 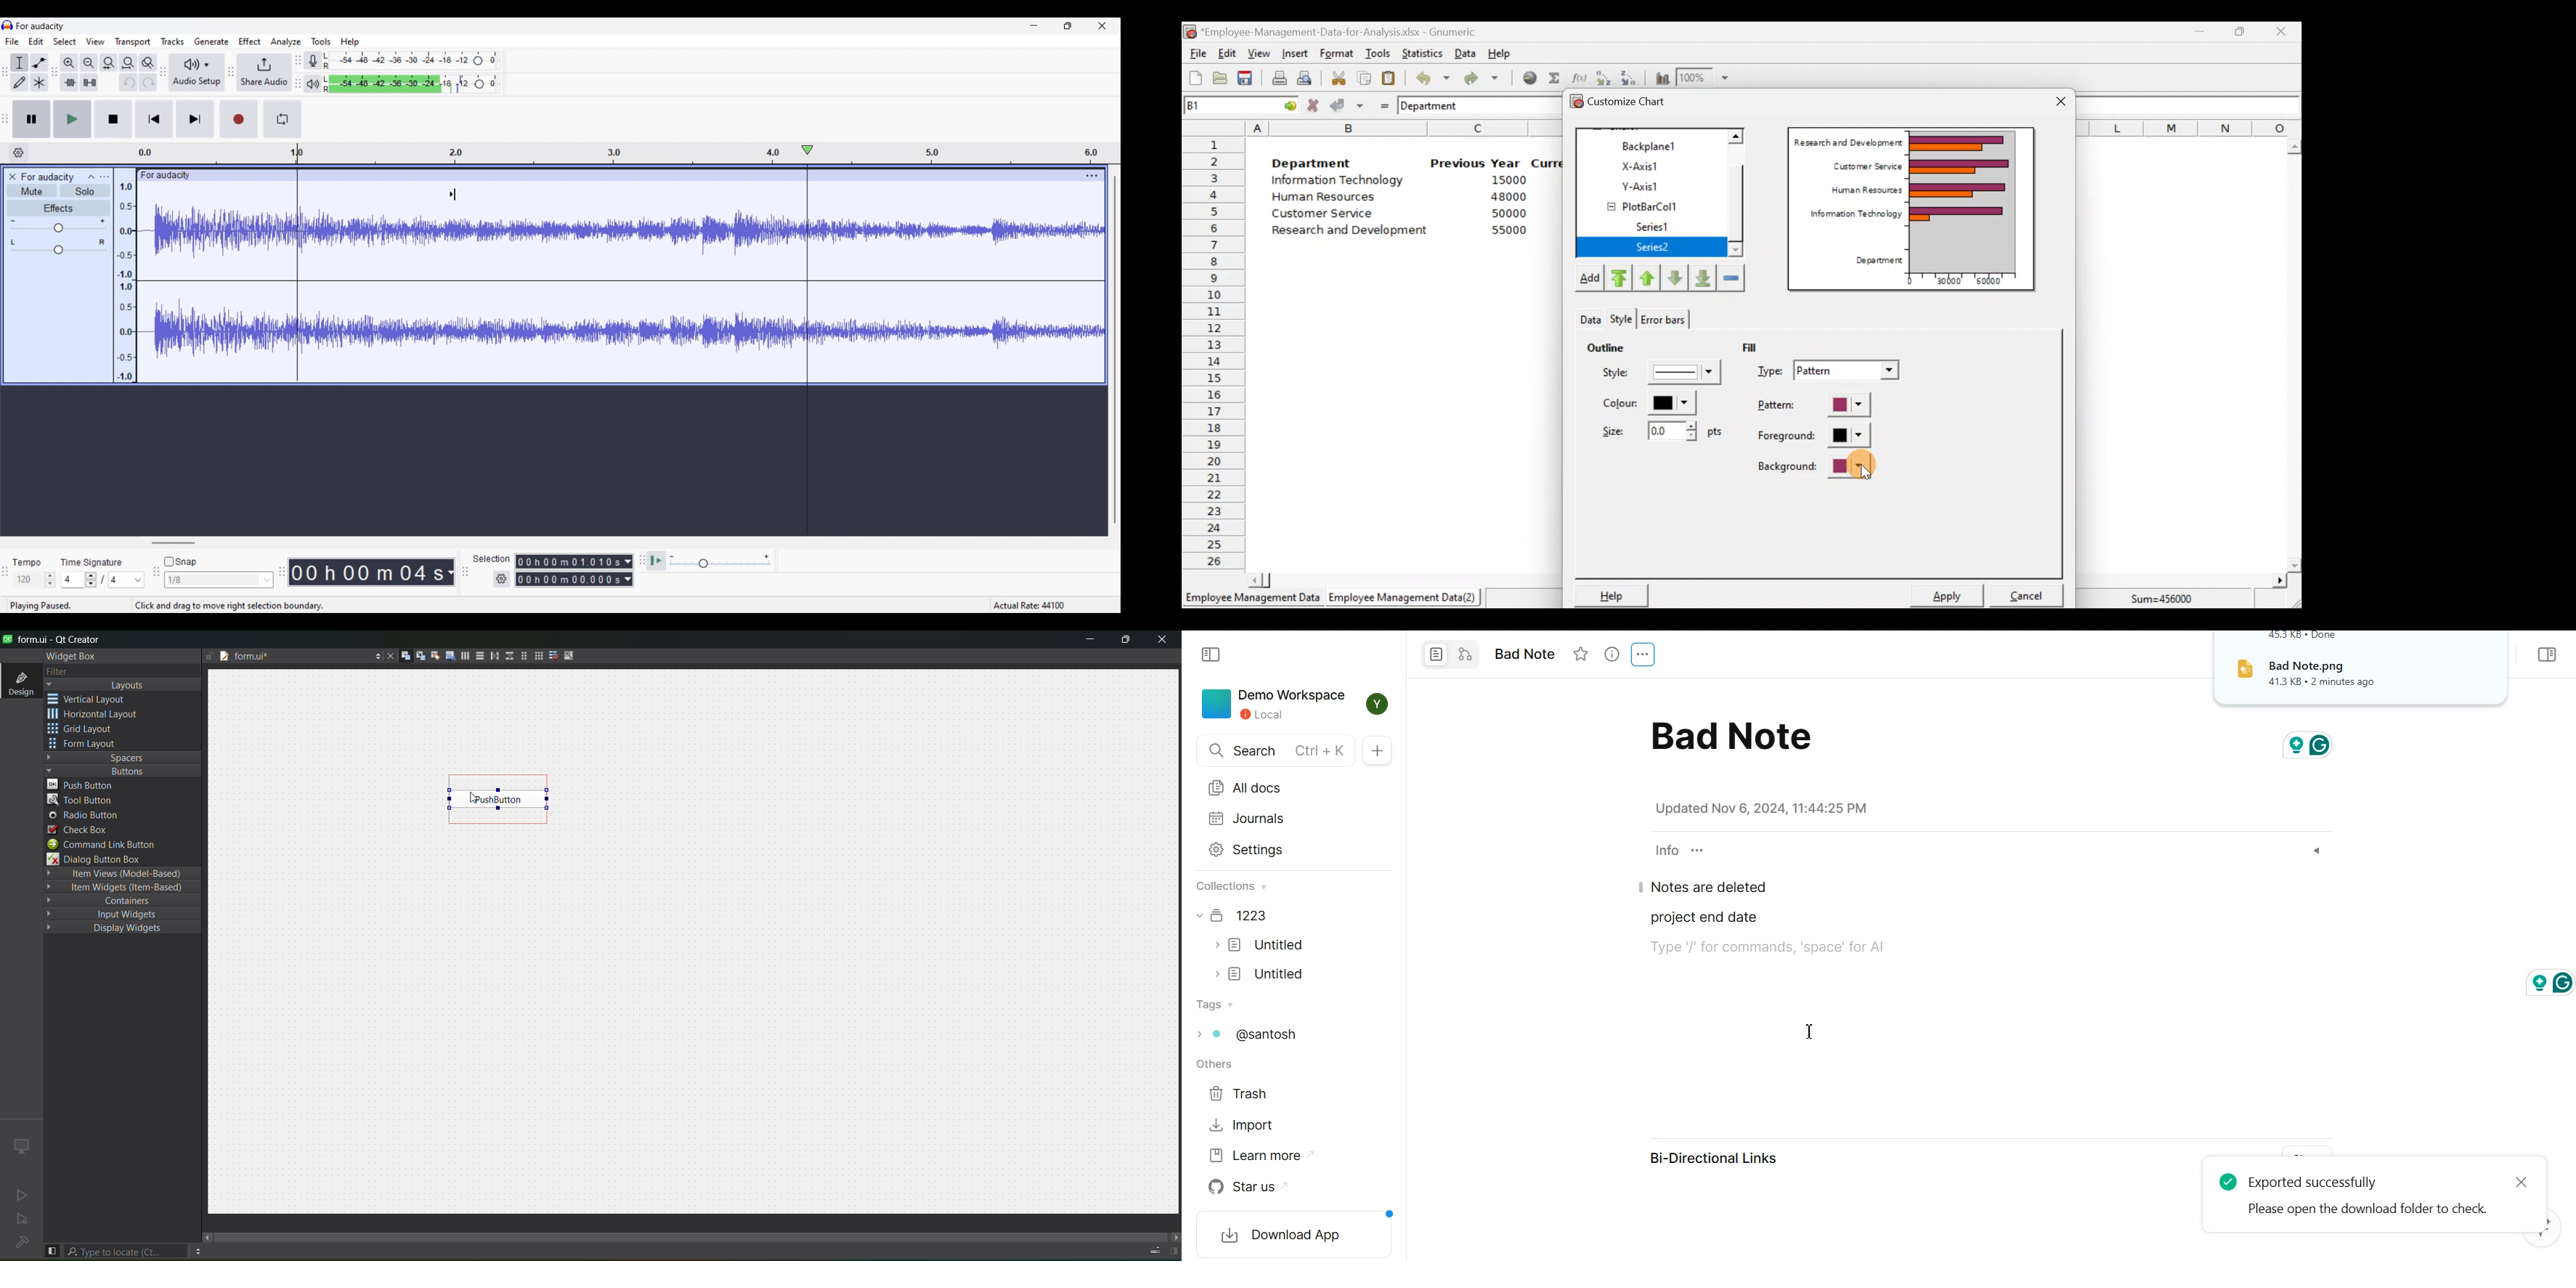 What do you see at coordinates (149, 82) in the screenshot?
I see `Redo` at bounding box center [149, 82].